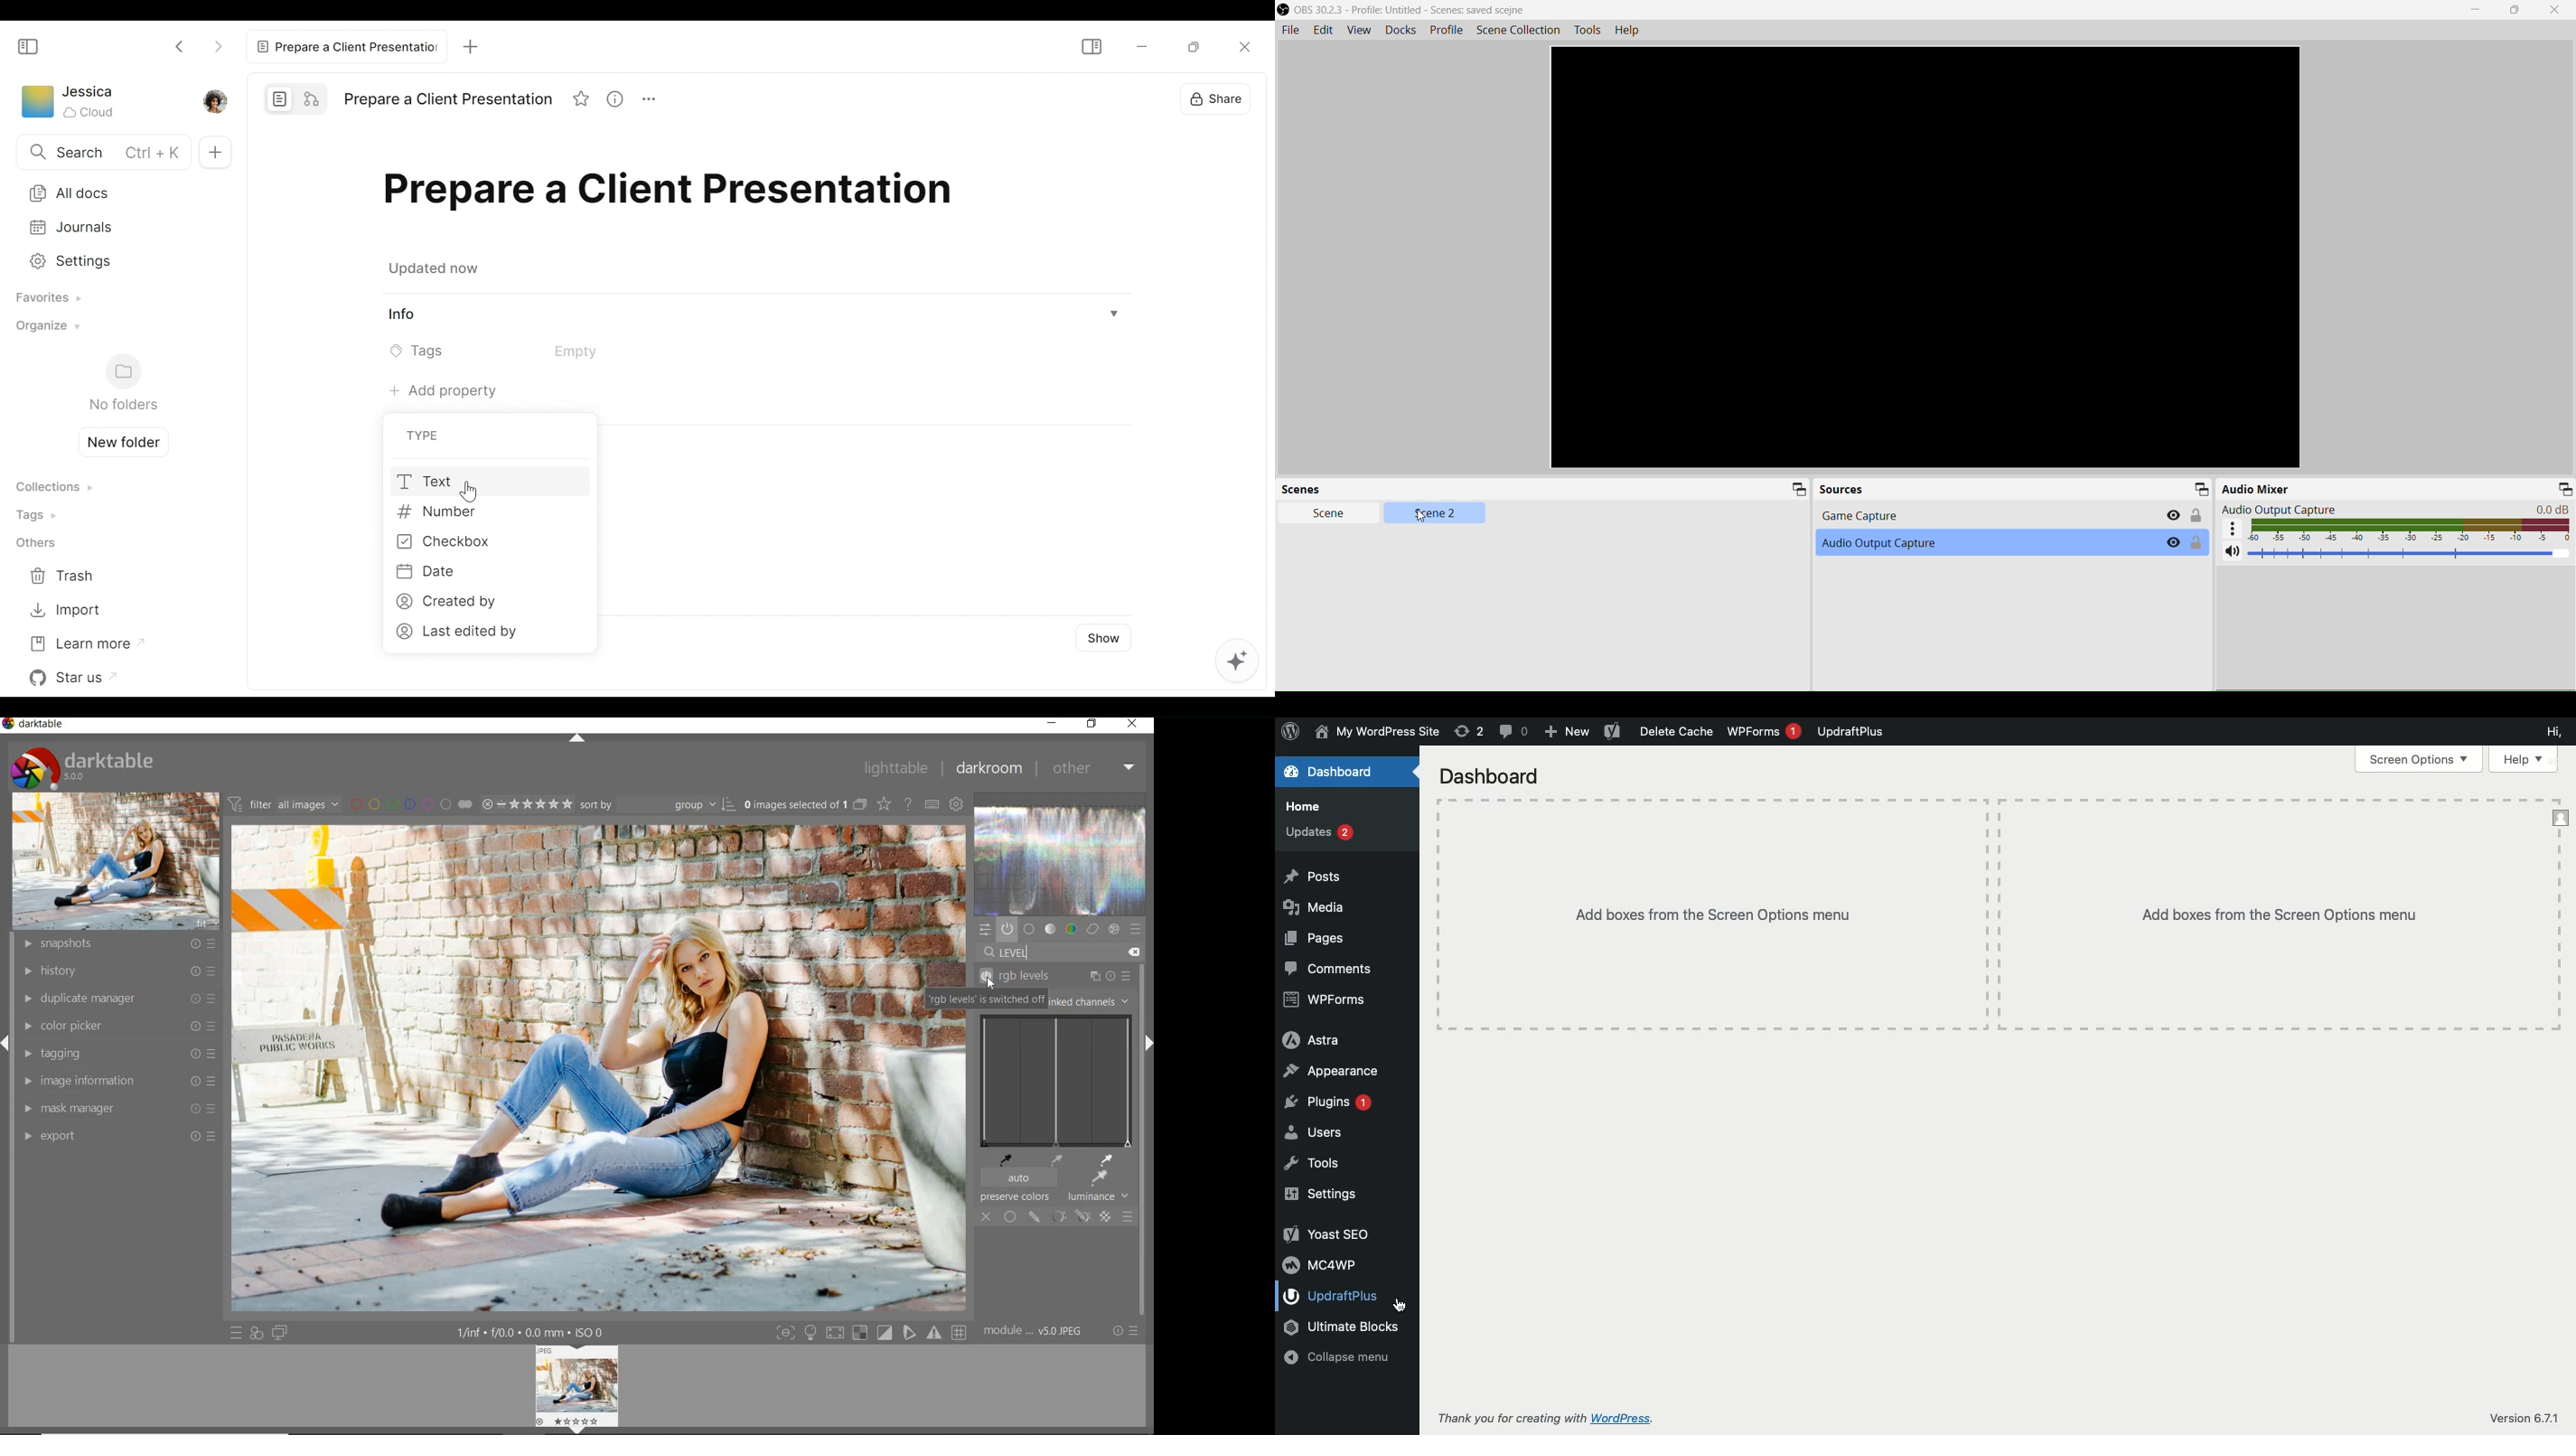 This screenshot has height=1456, width=2576. What do you see at coordinates (2011, 542) in the screenshot?
I see `Audio Output Capture` at bounding box center [2011, 542].